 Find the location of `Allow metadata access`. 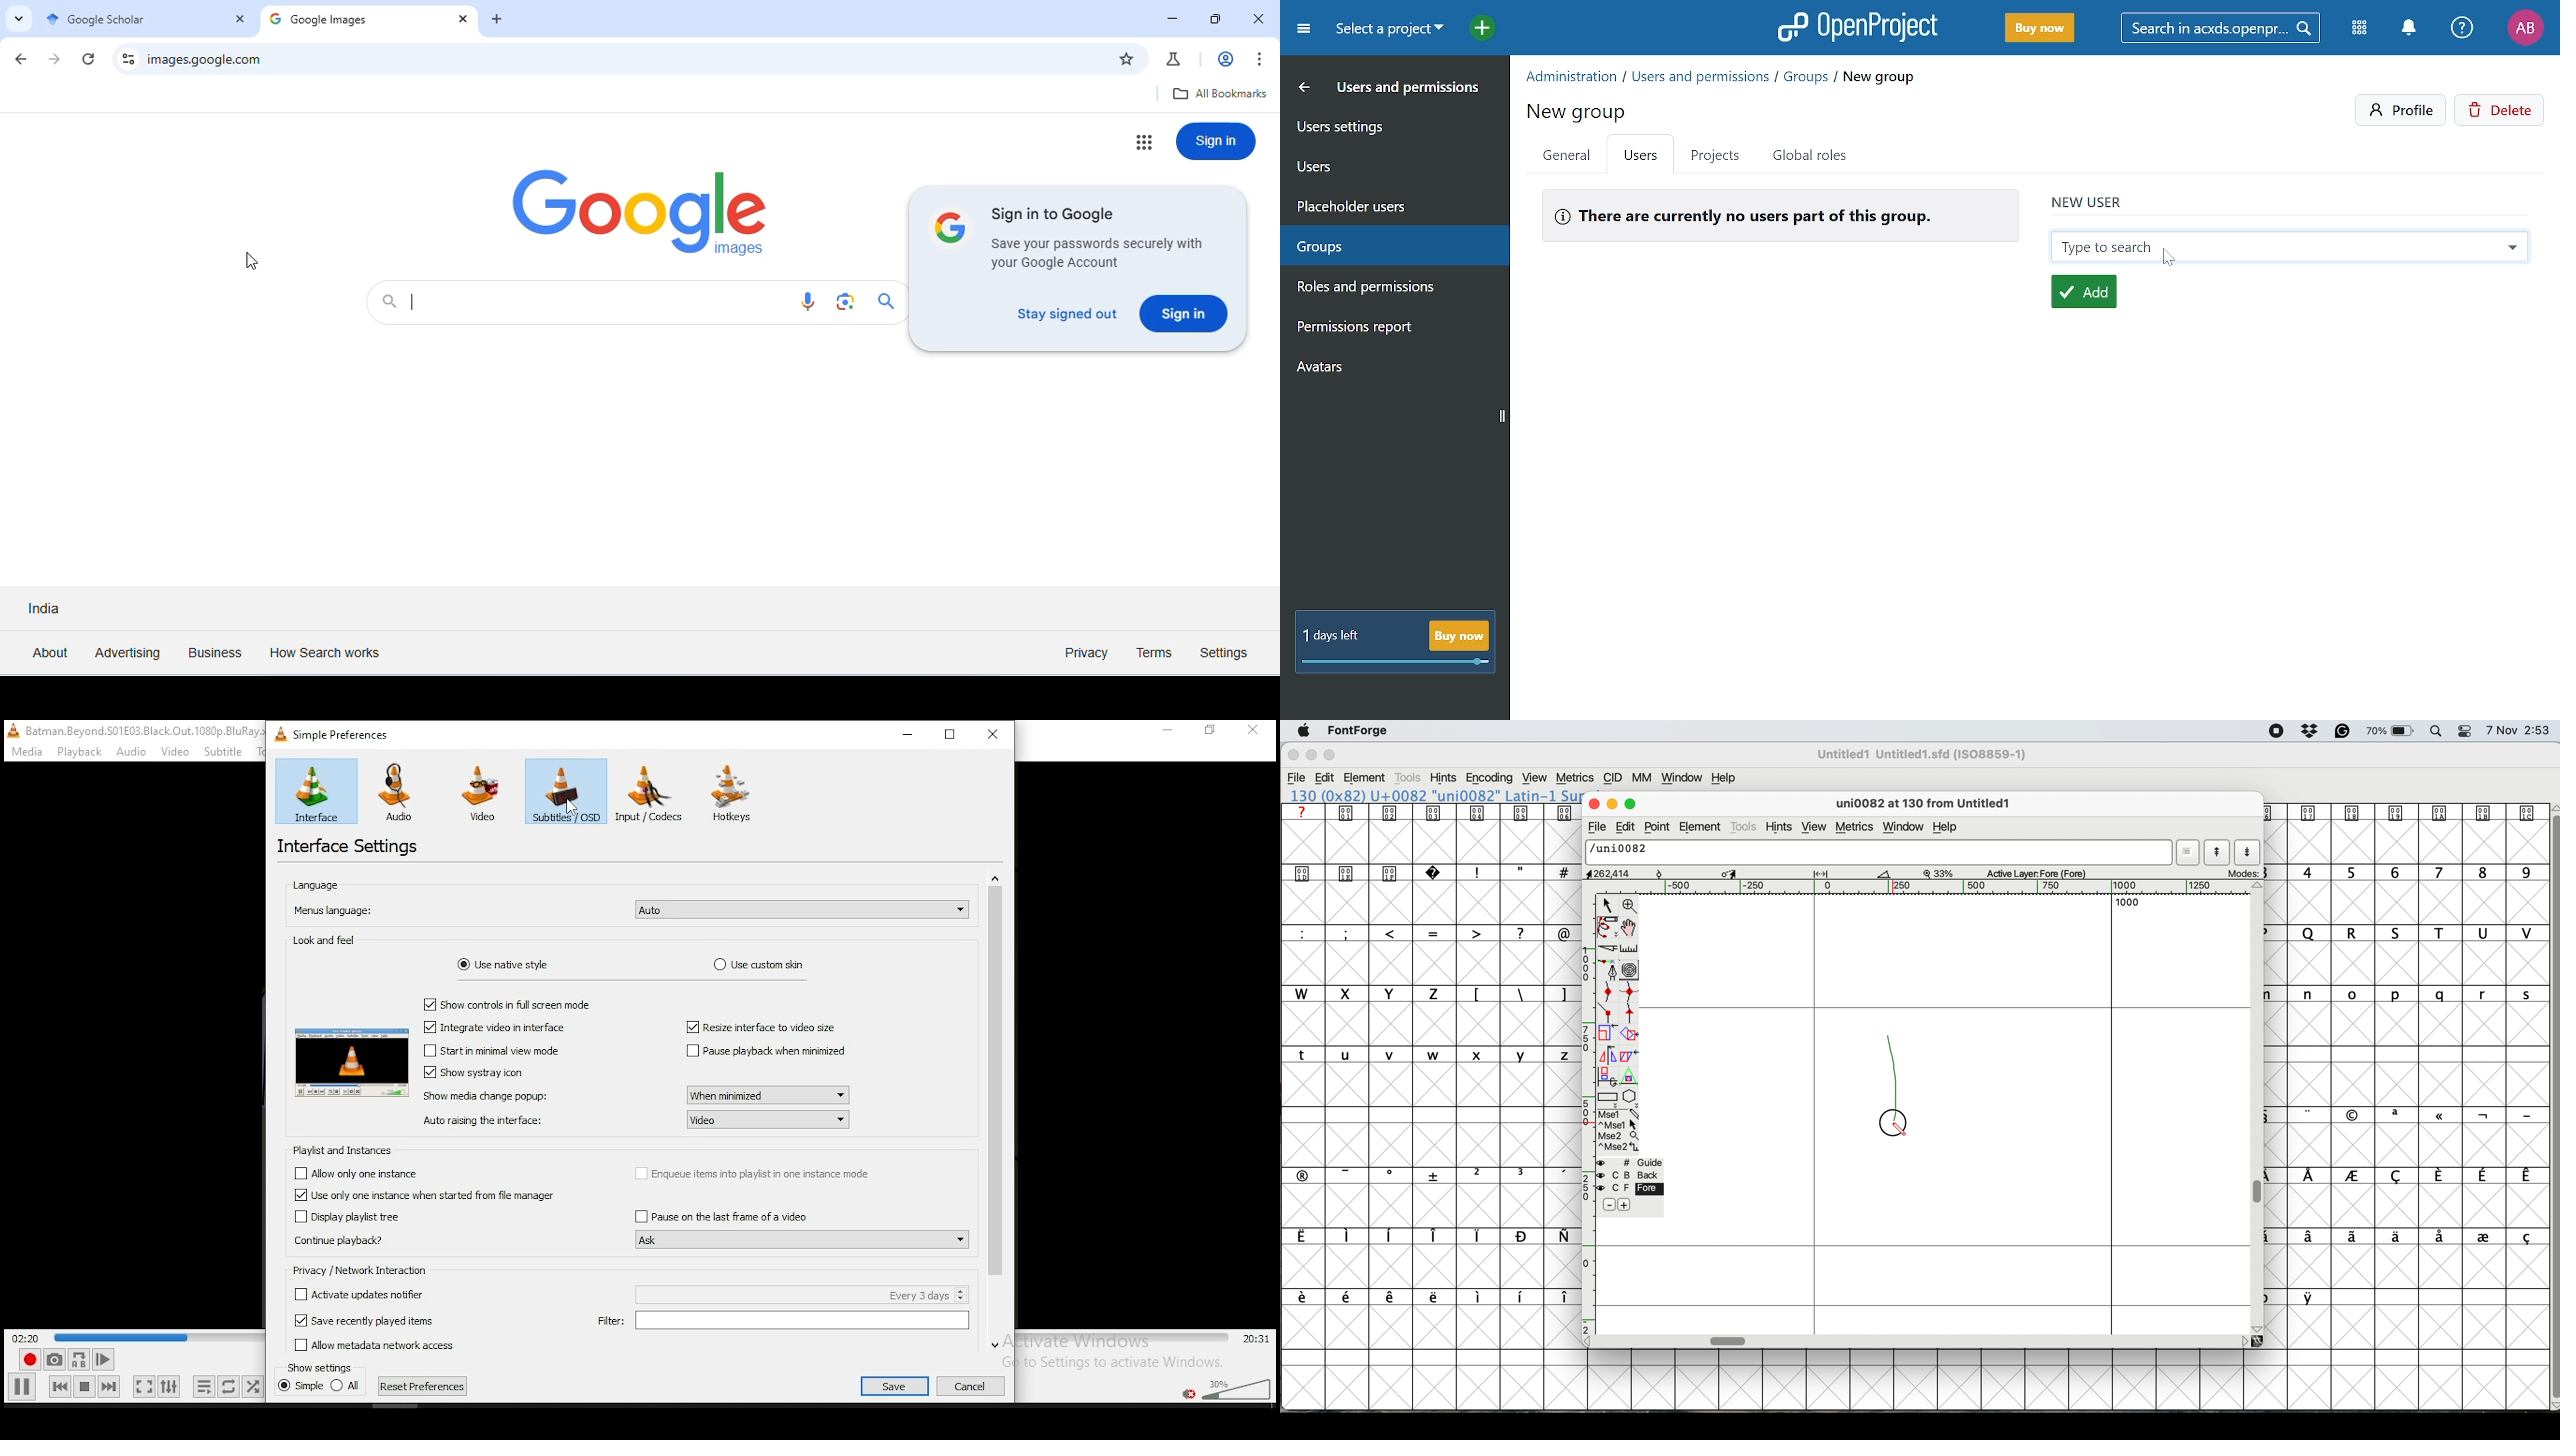

Allow metadata access is located at coordinates (376, 1346).